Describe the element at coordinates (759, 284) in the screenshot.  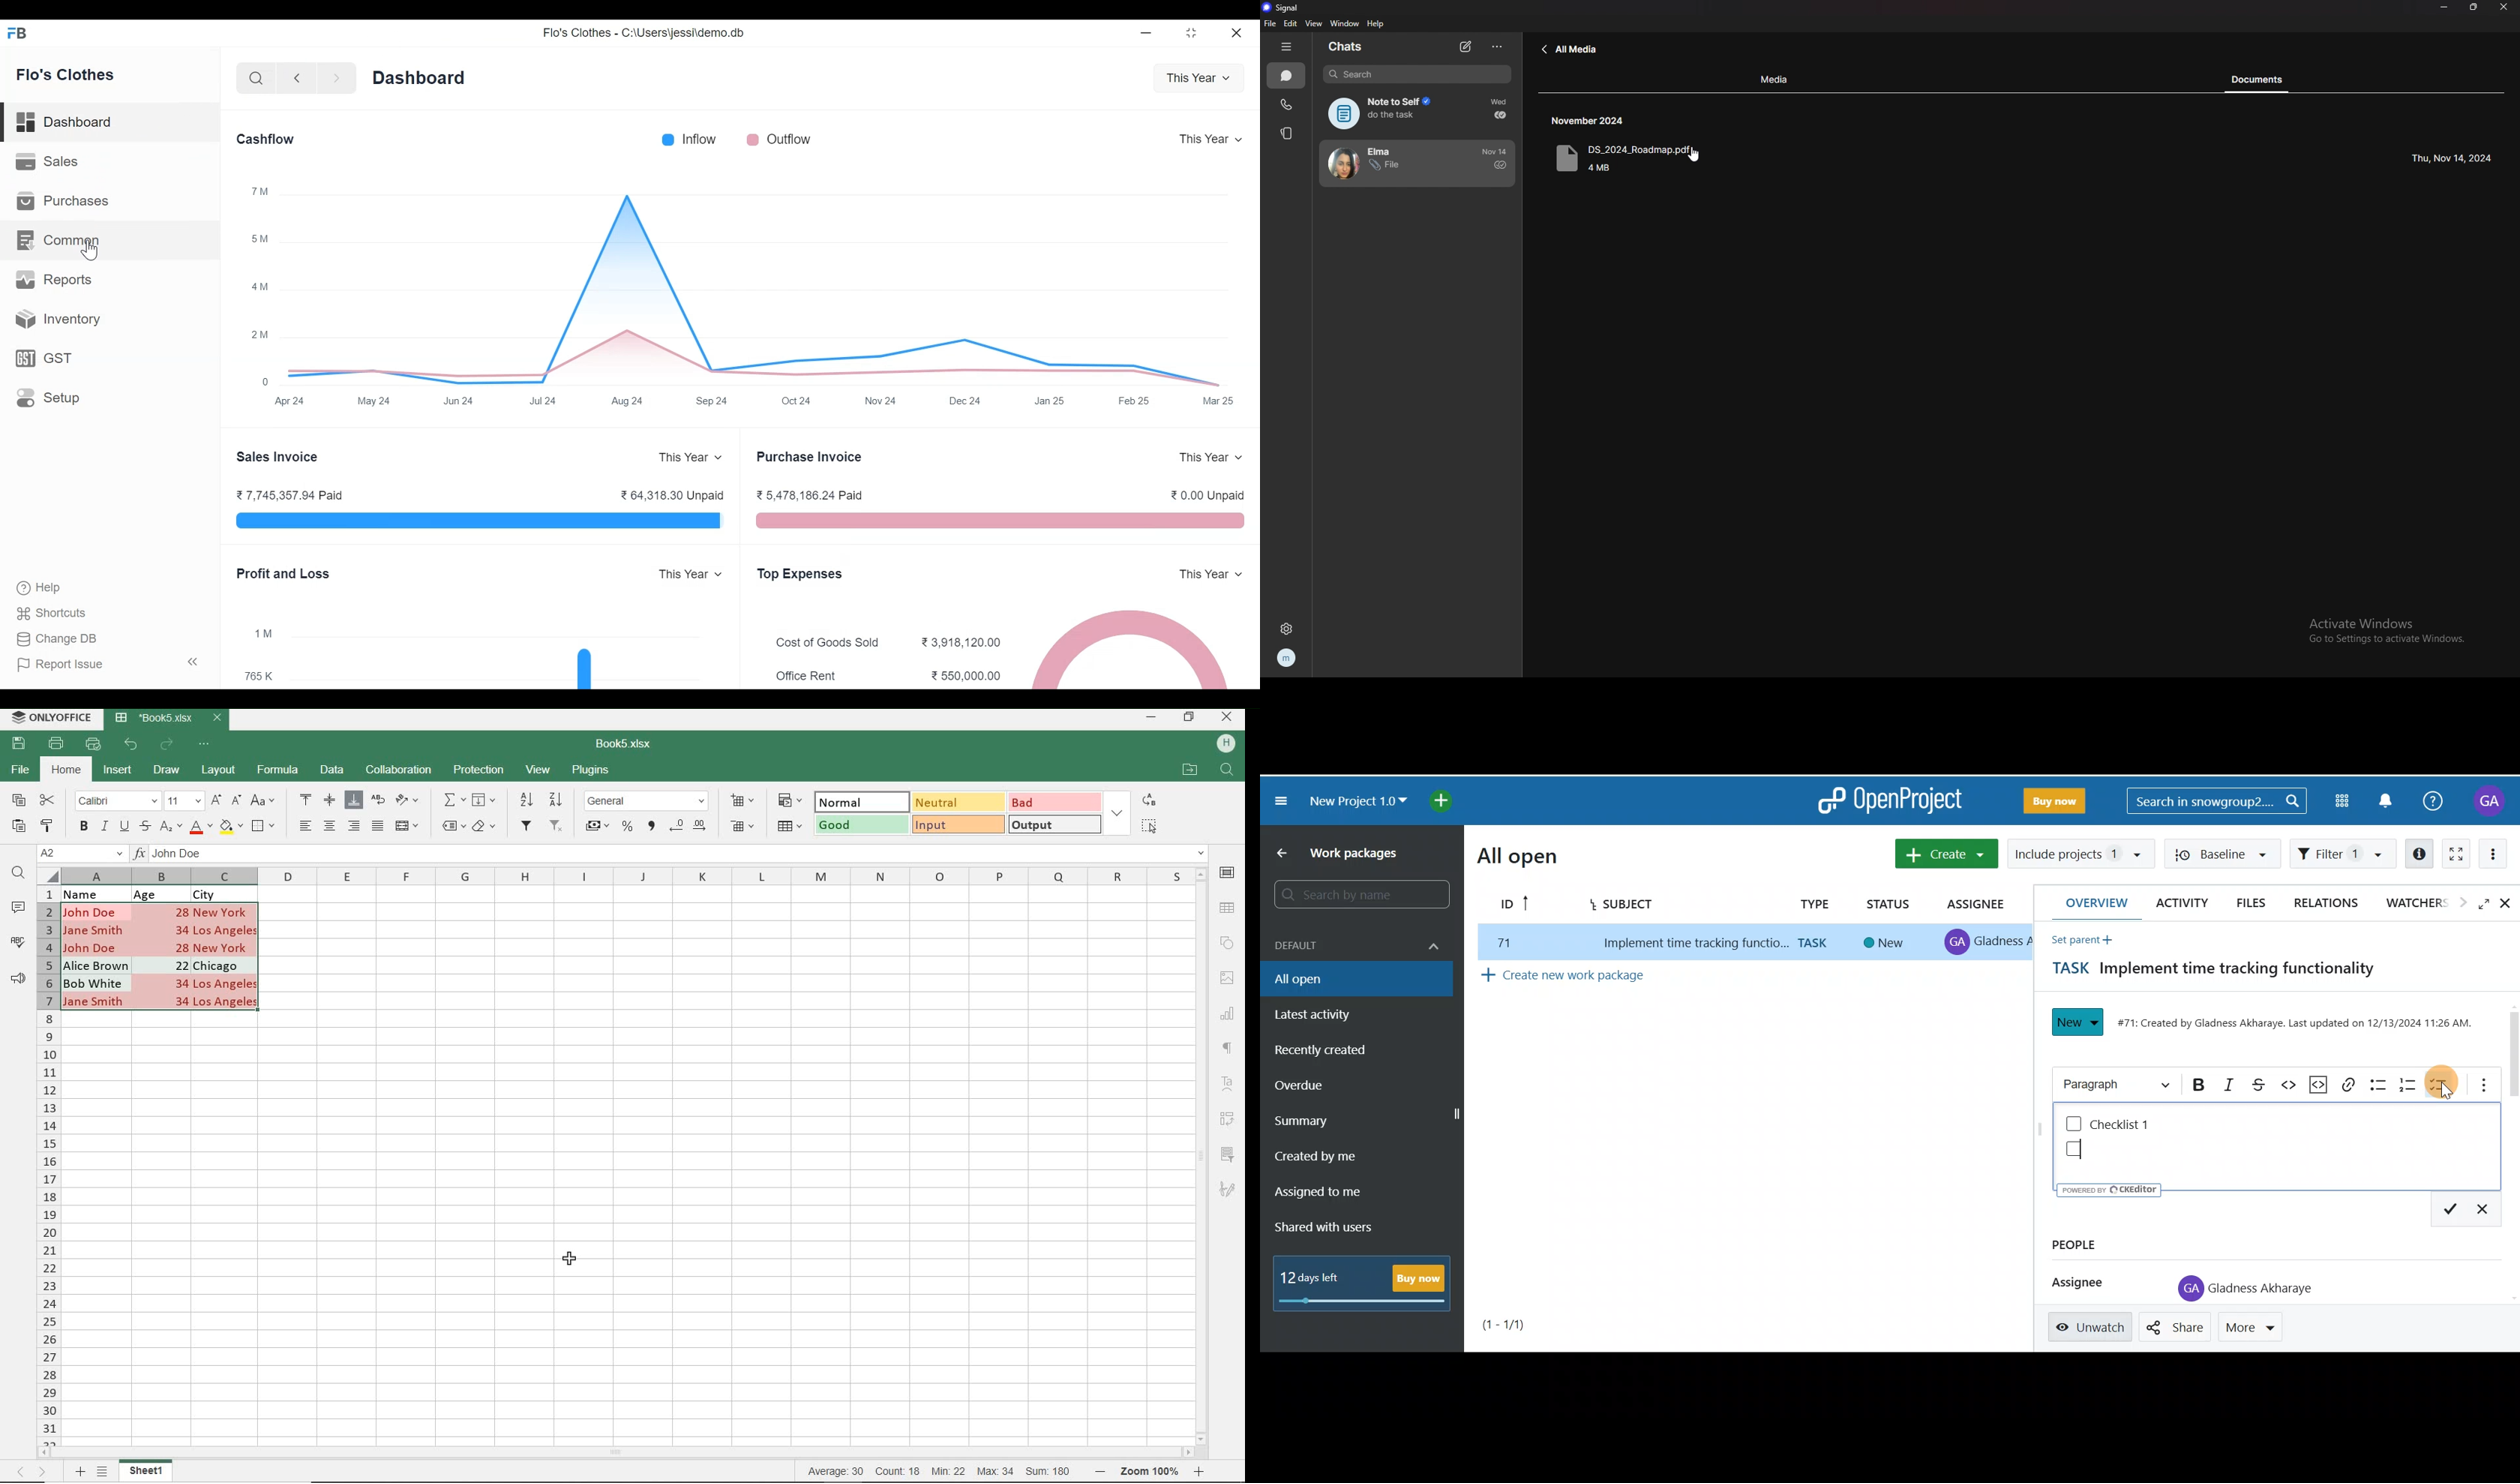
I see `The Cashflow chart shows the total amount of money being transferred into and out of Flo's Clothes over year` at that location.